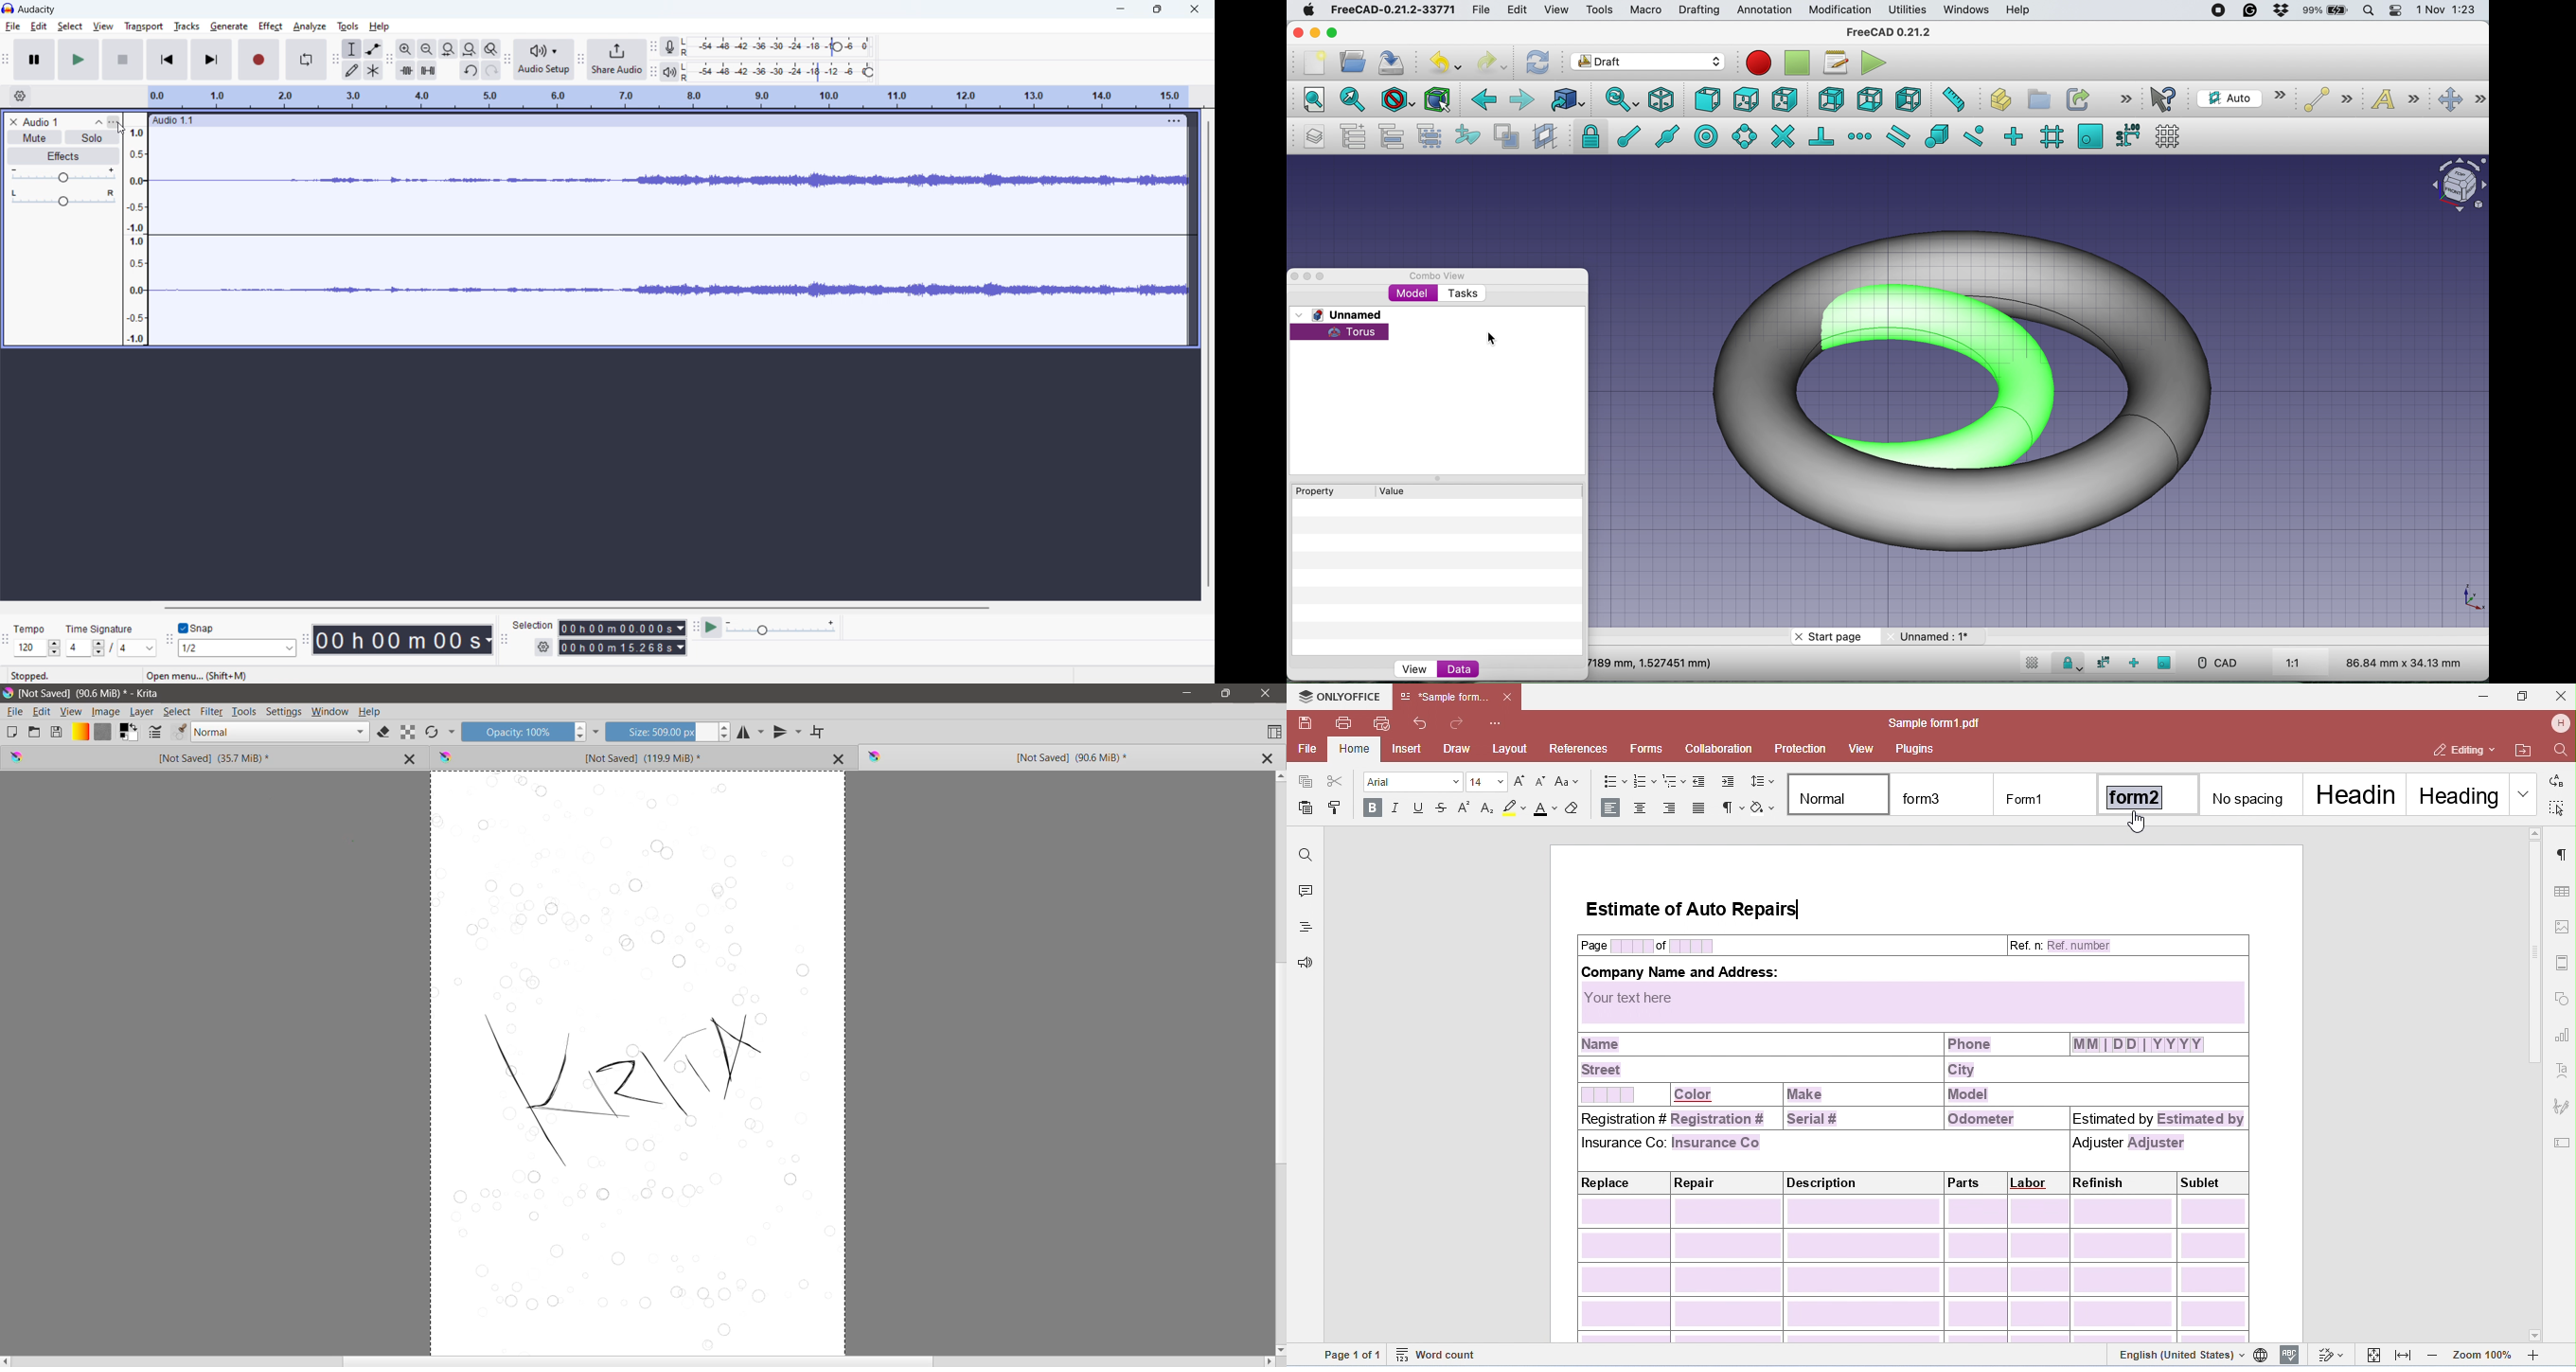  I want to click on select, so click(70, 26).